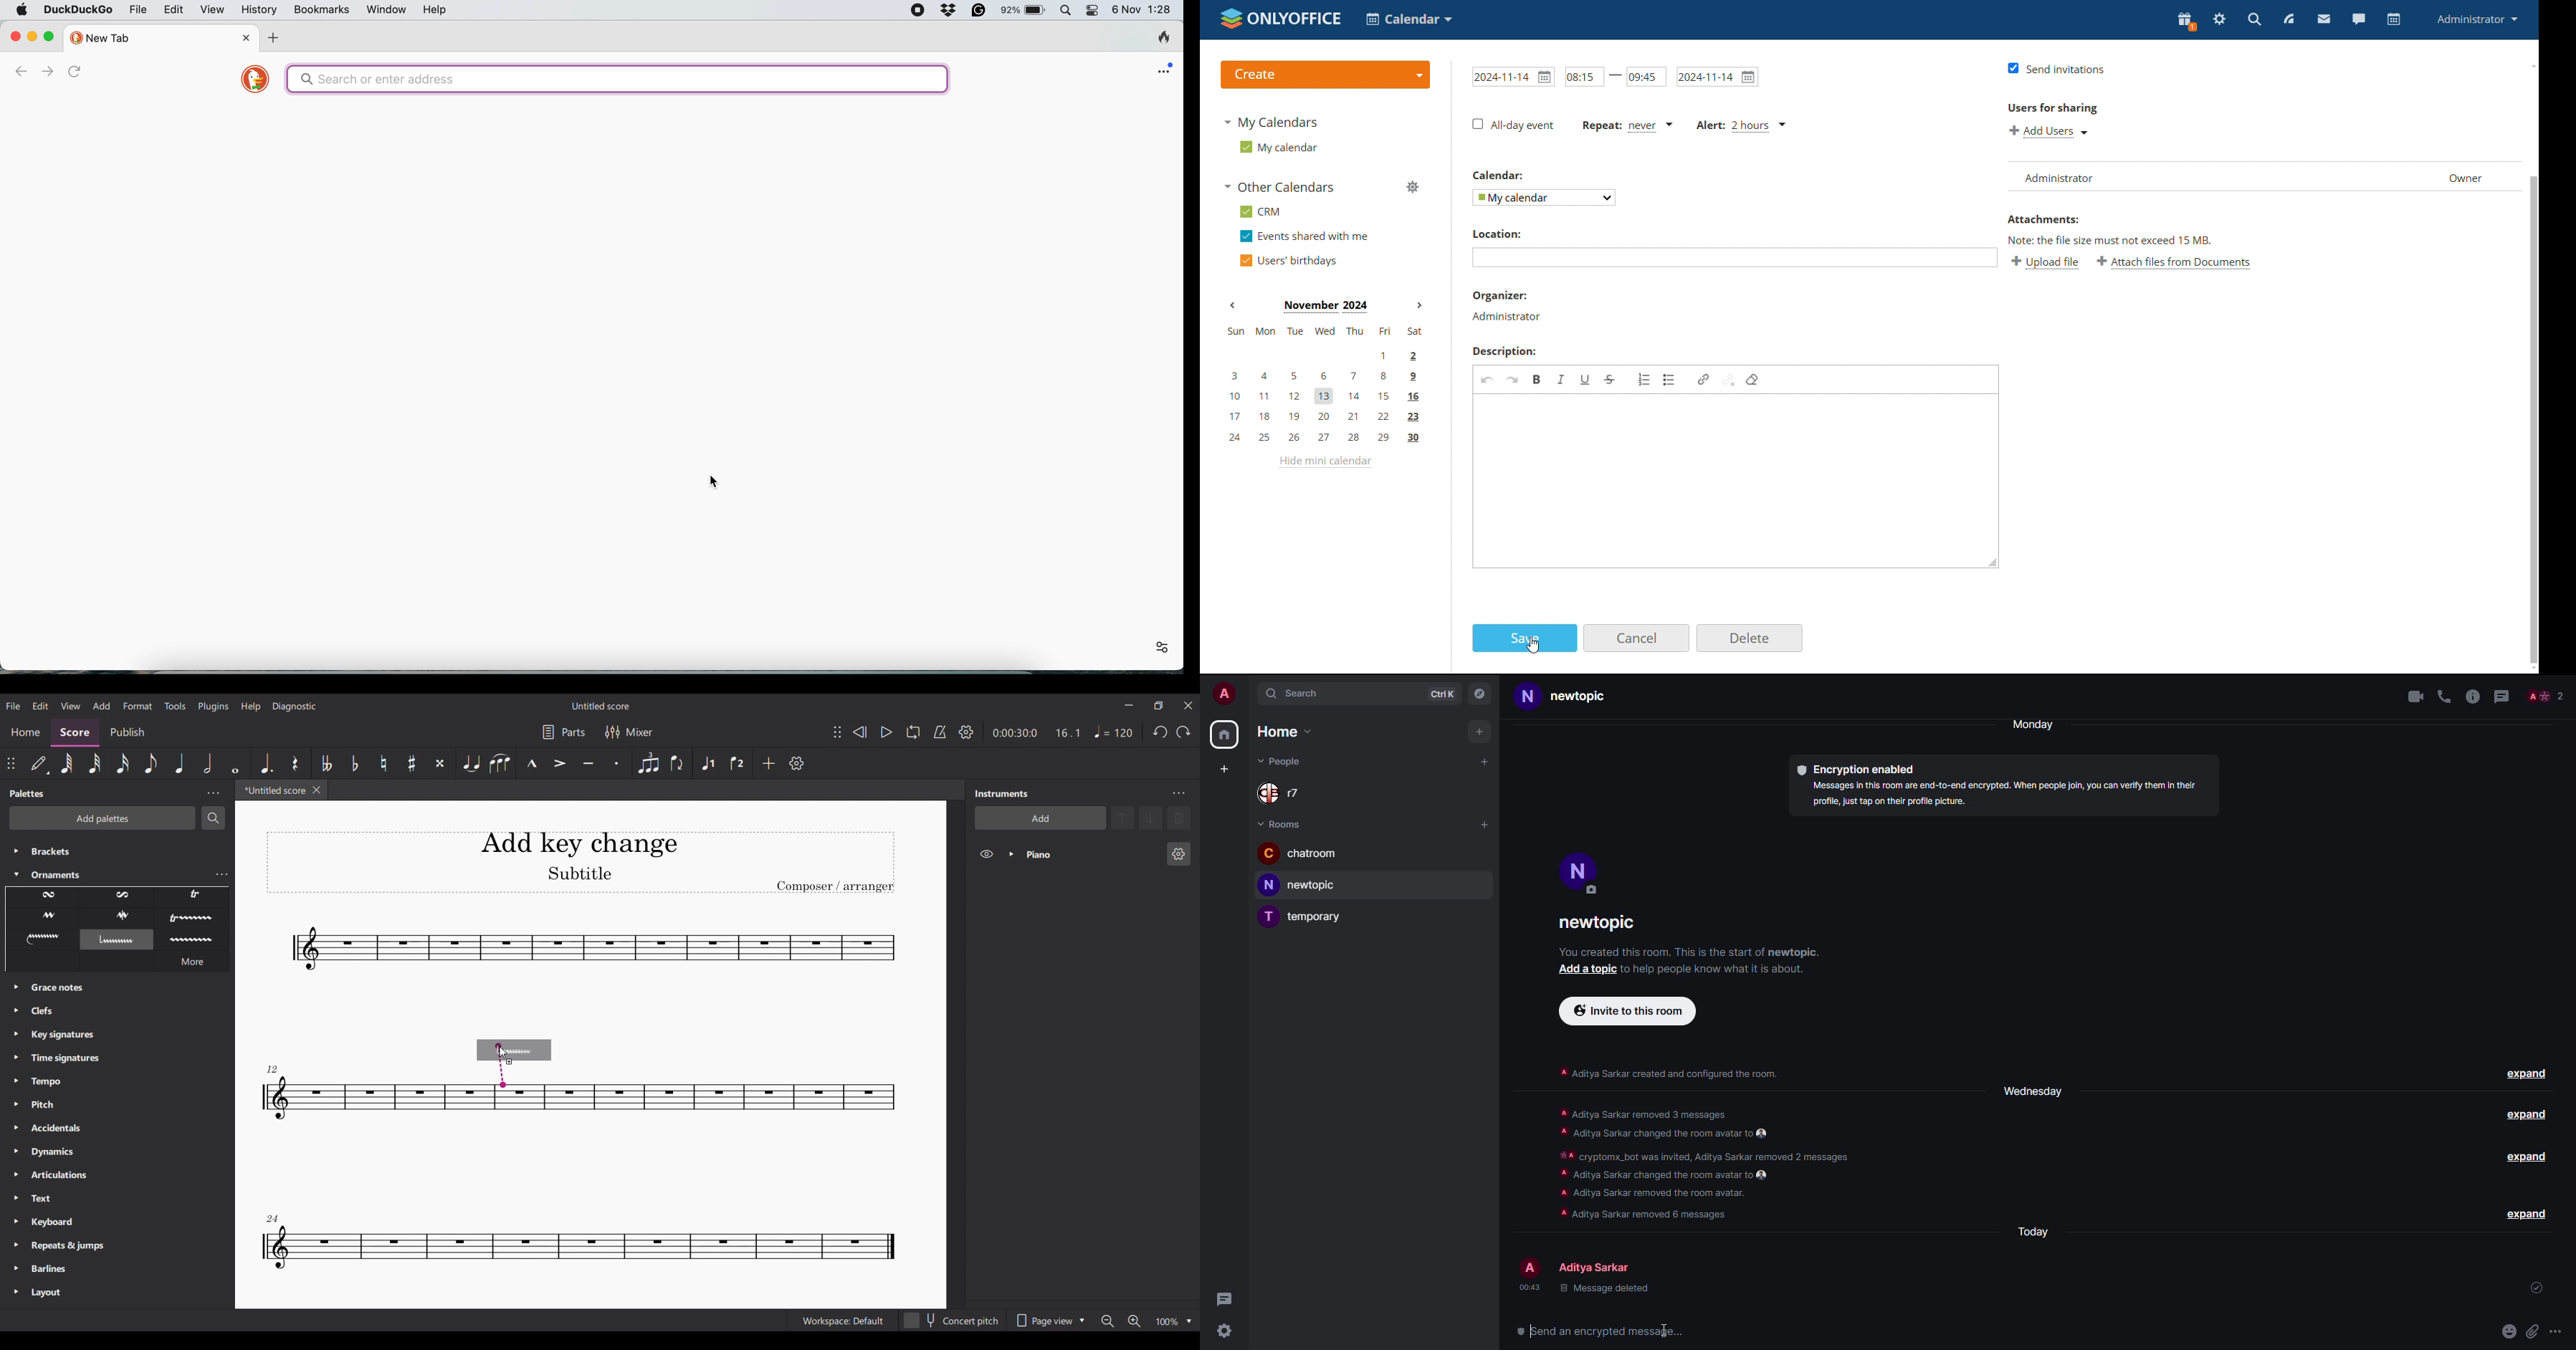  Describe the element at coordinates (324, 10) in the screenshot. I see `bookmarks` at that location.